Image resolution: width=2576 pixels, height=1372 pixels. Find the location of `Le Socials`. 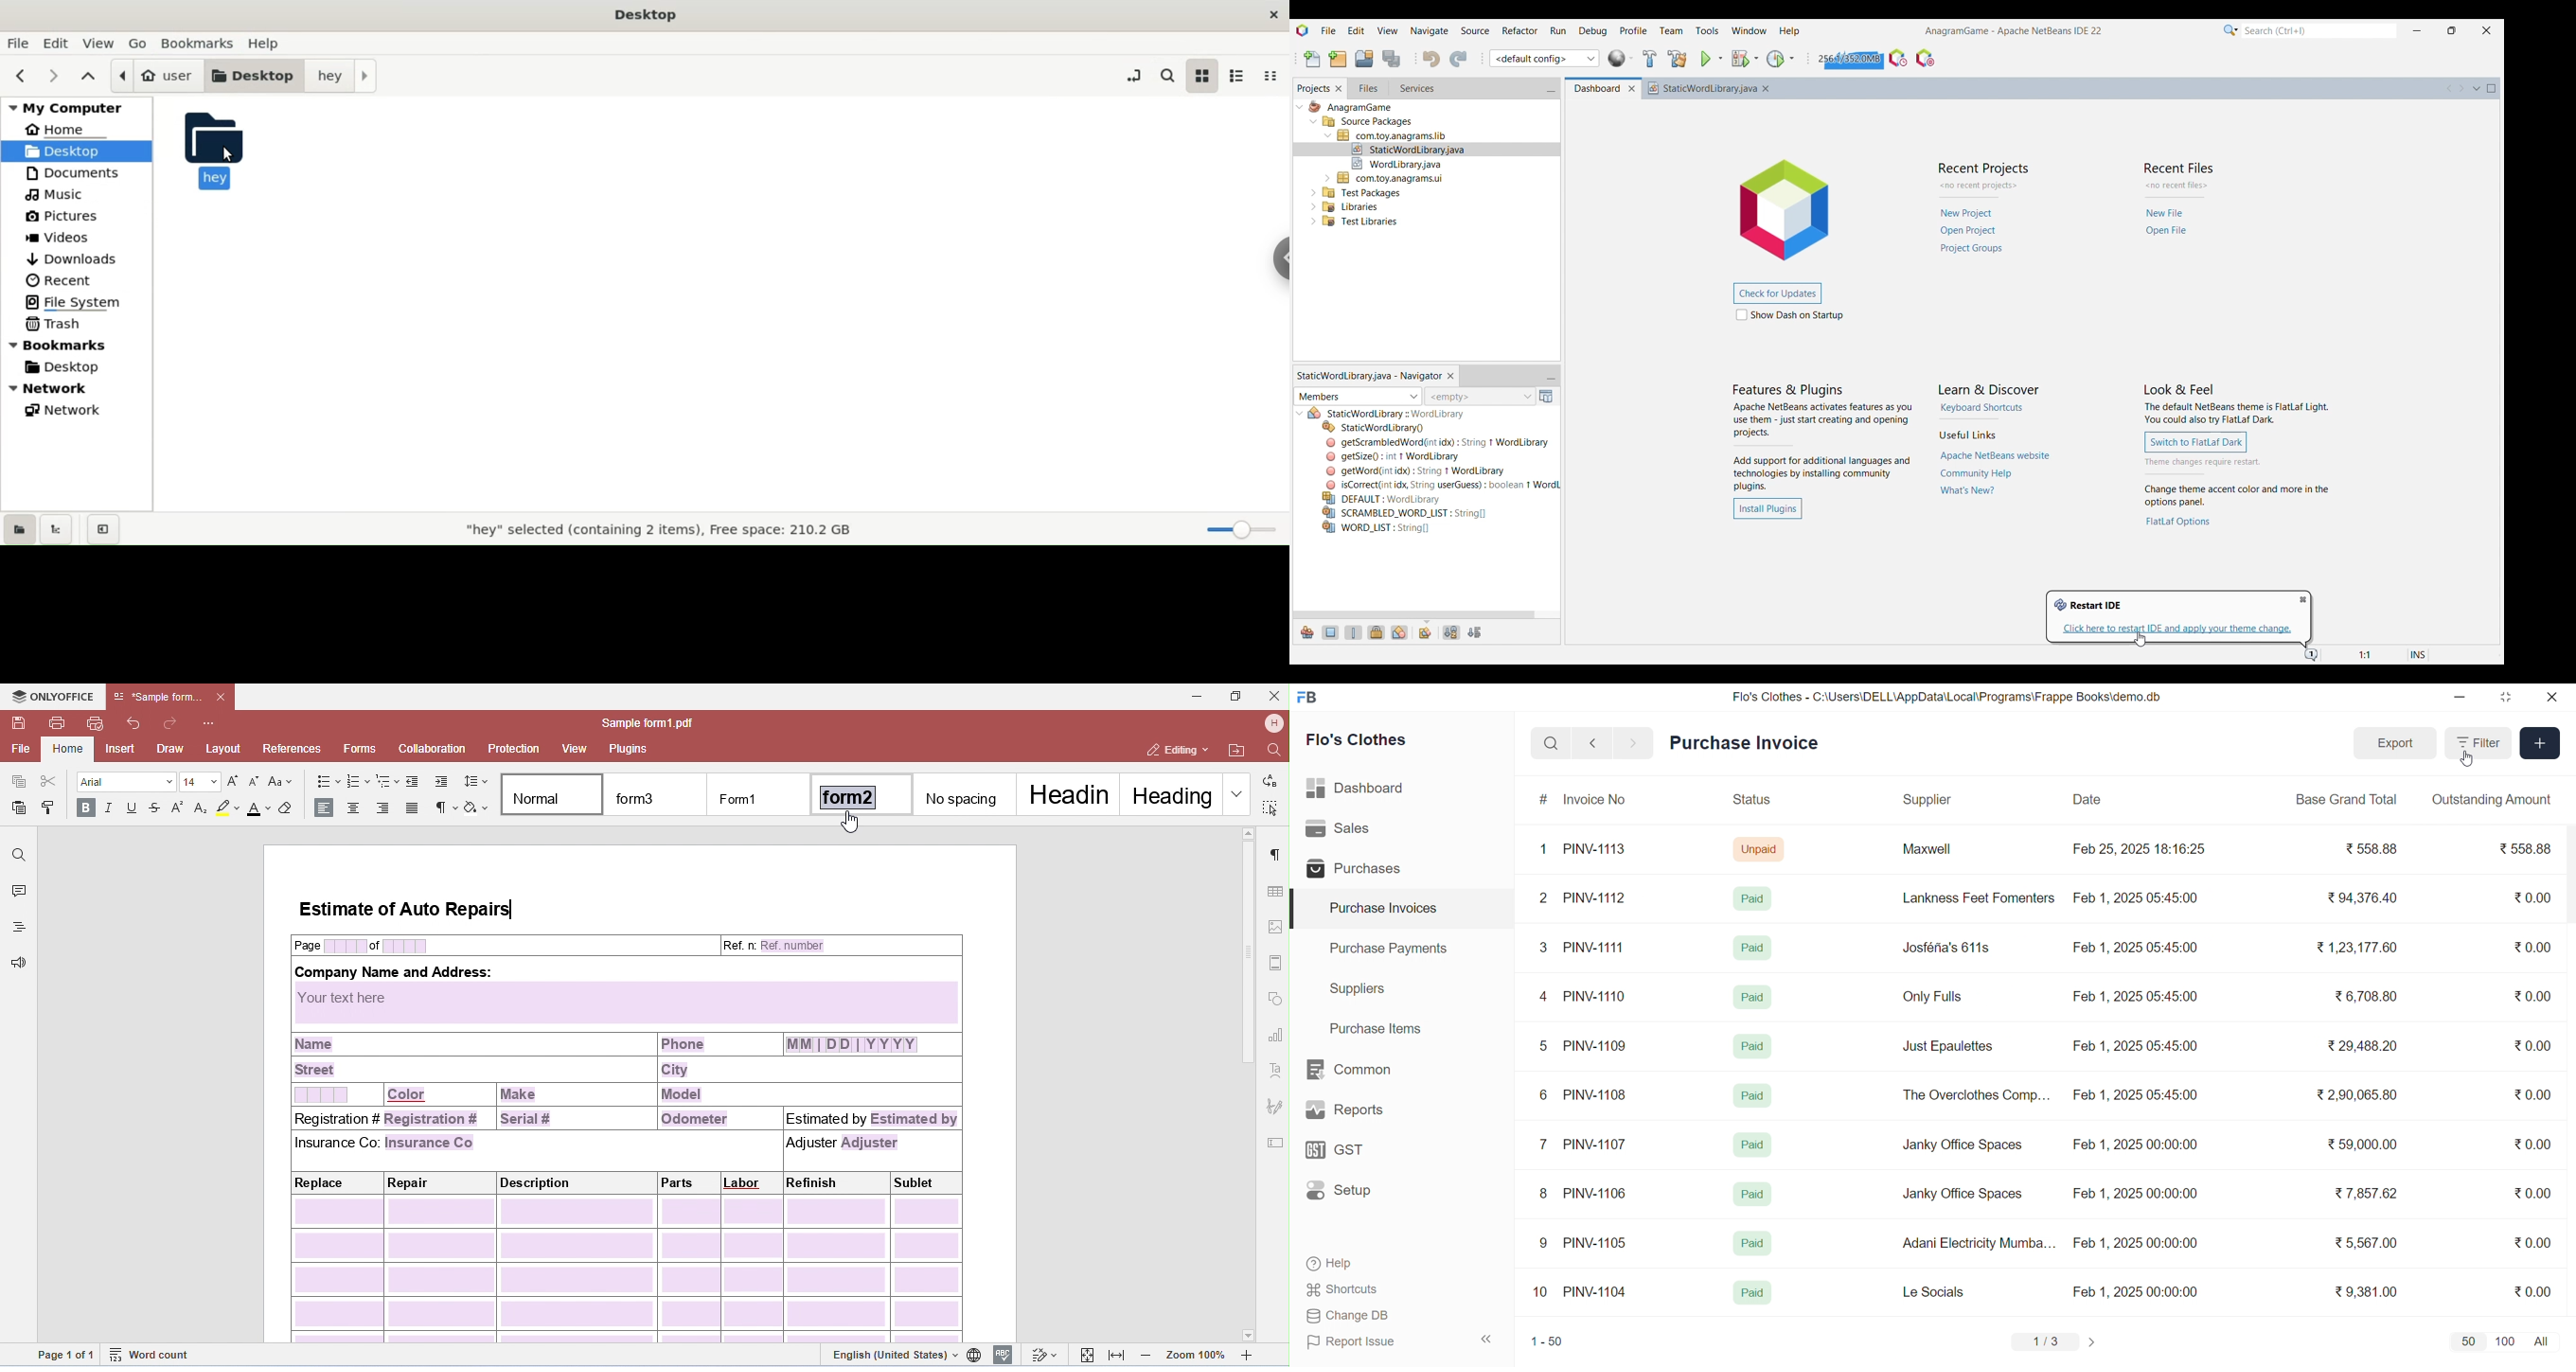

Le Socials is located at coordinates (1945, 1291).